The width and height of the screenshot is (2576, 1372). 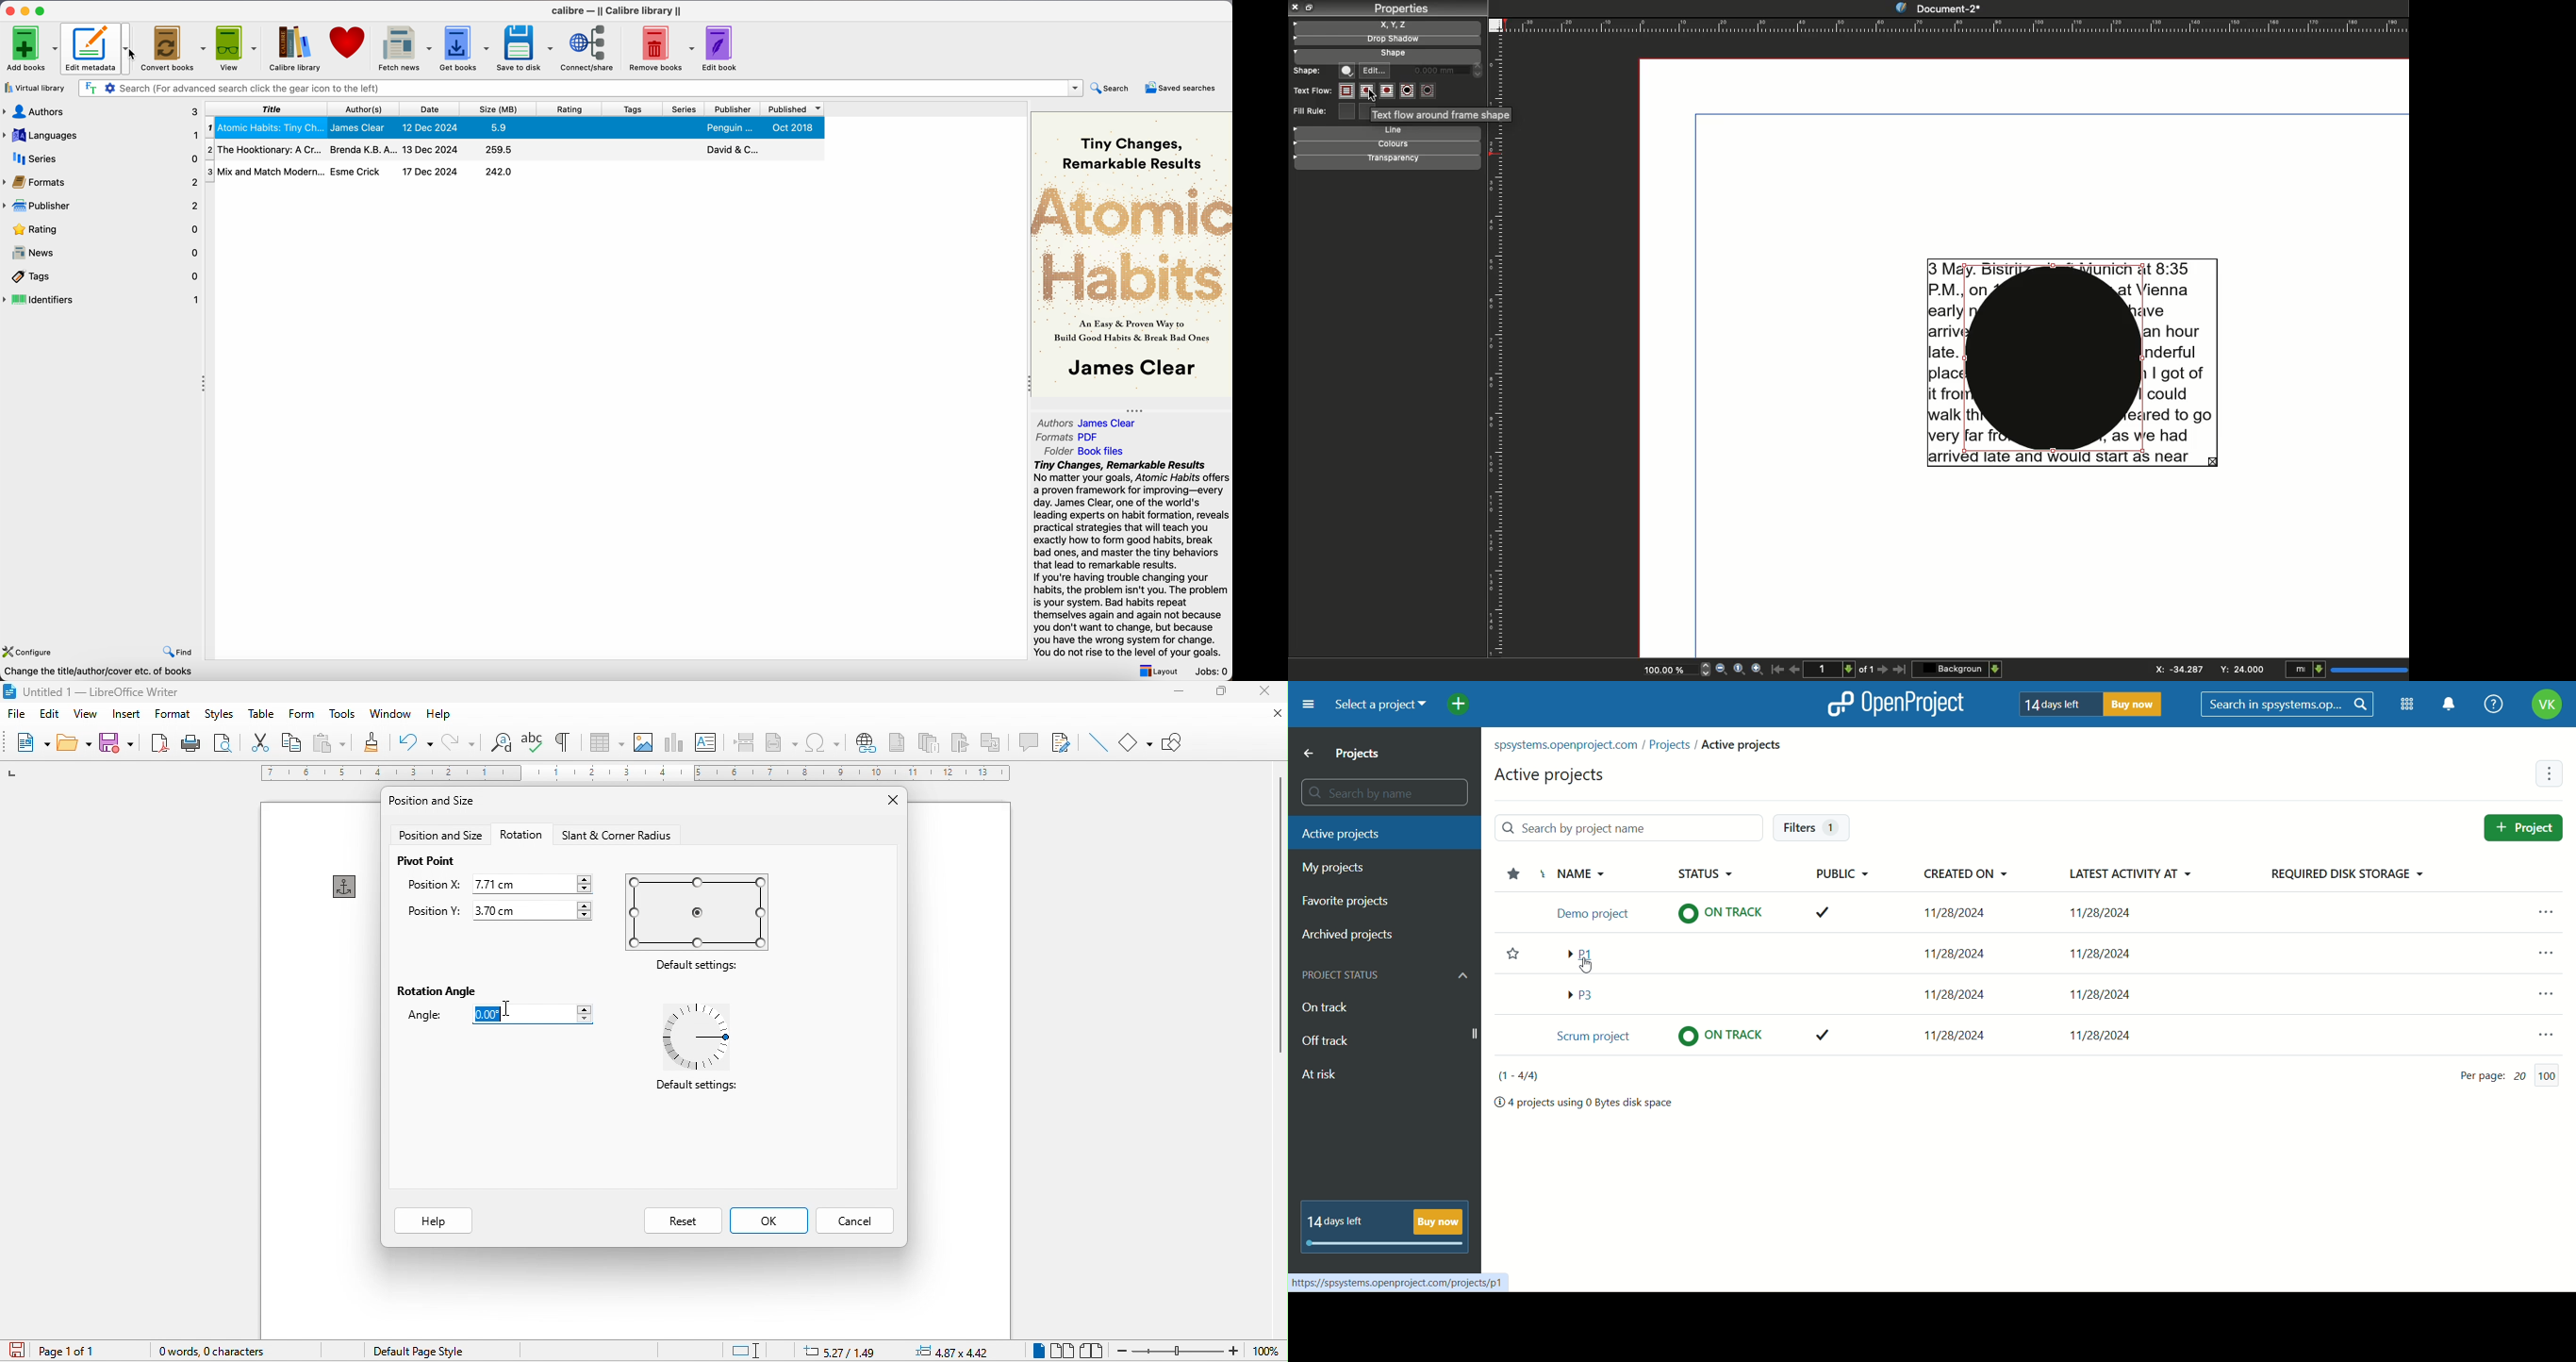 What do you see at coordinates (619, 832) in the screenshot?
I see `start and corner radius` at bounding box center [619, 832].